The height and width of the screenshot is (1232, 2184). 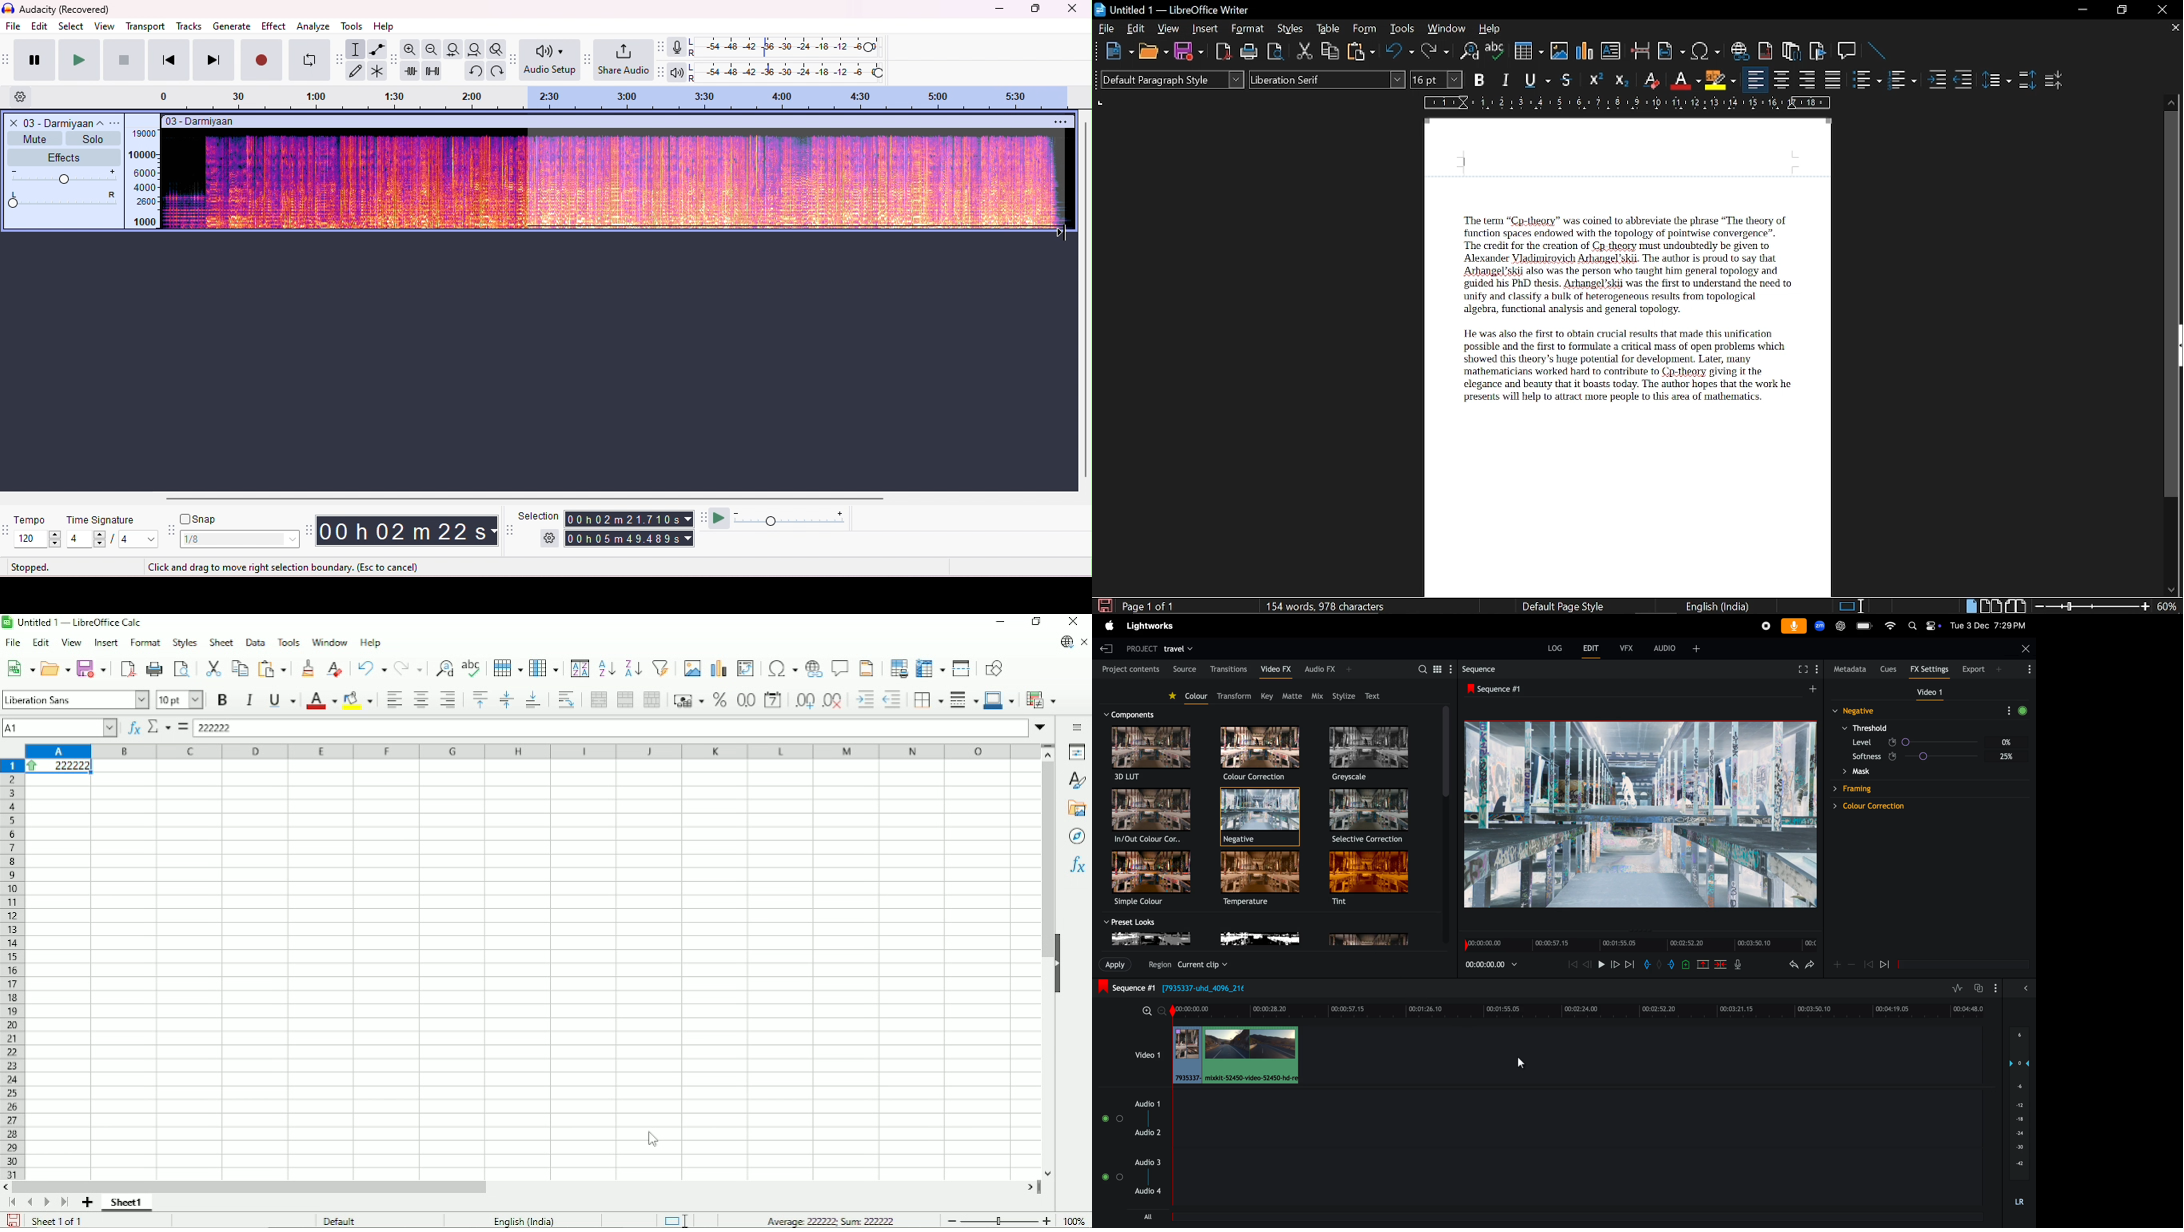 I want to click on rewind, so click(x=1571, y=965).